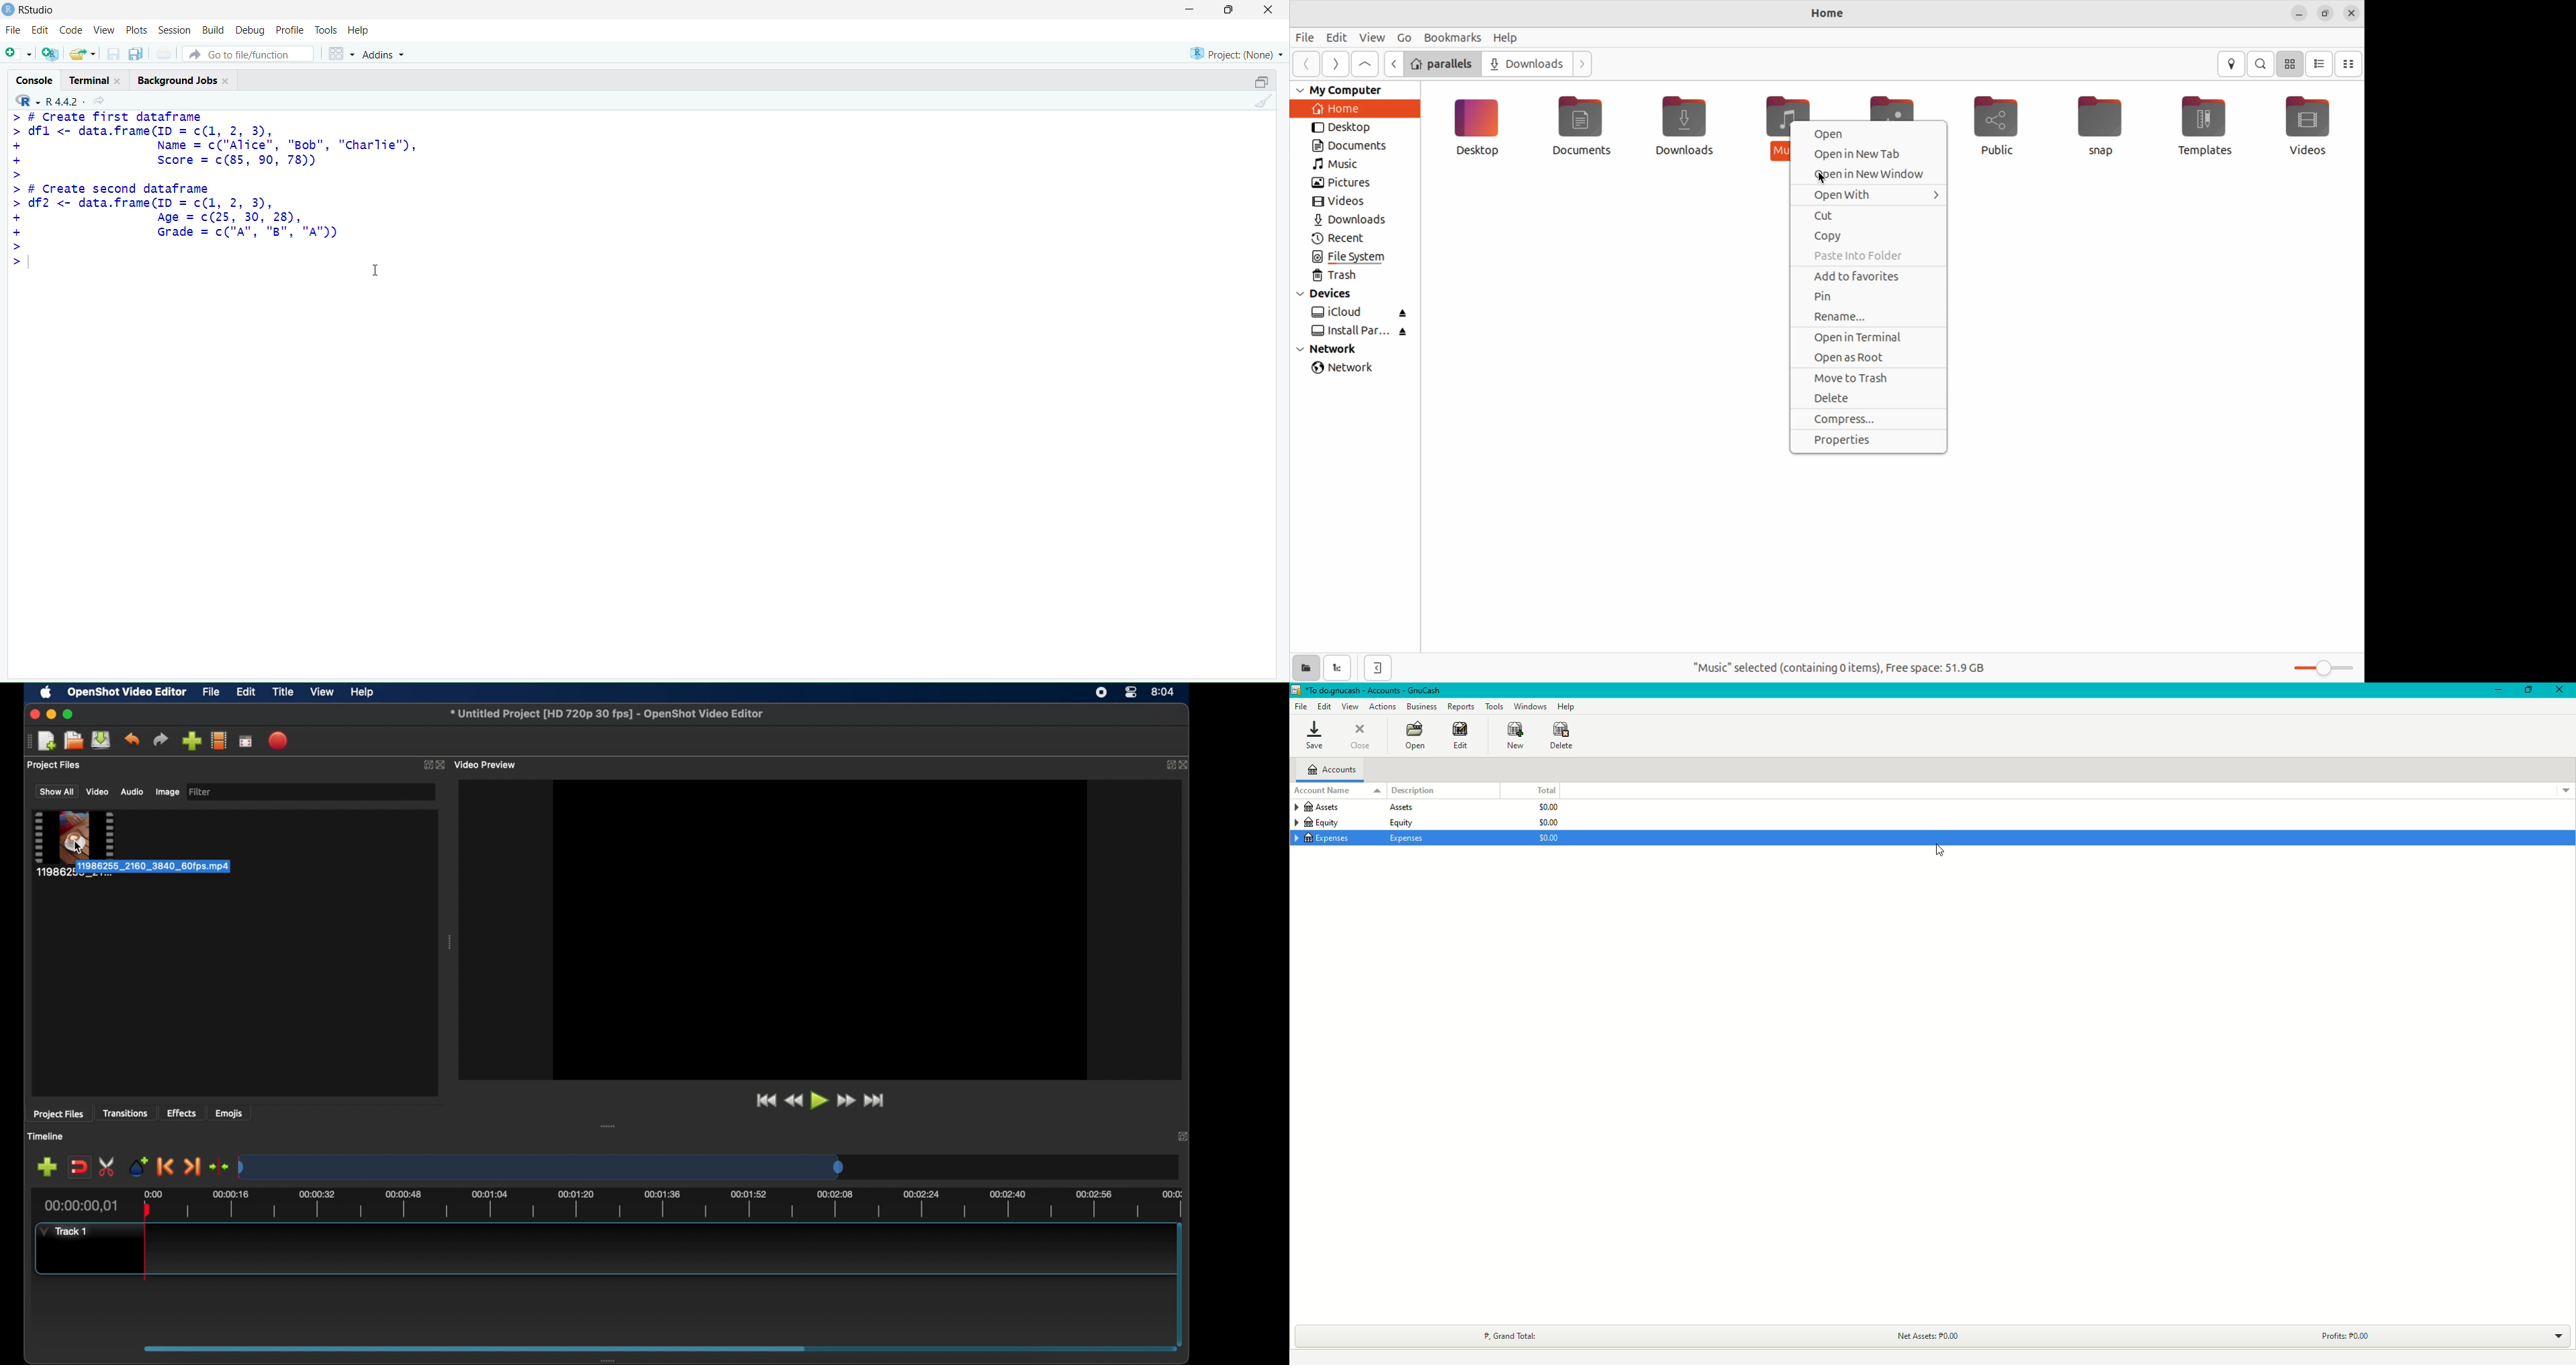 The image size is (2576, 1372). I want to click on Help, so click(357, 30).